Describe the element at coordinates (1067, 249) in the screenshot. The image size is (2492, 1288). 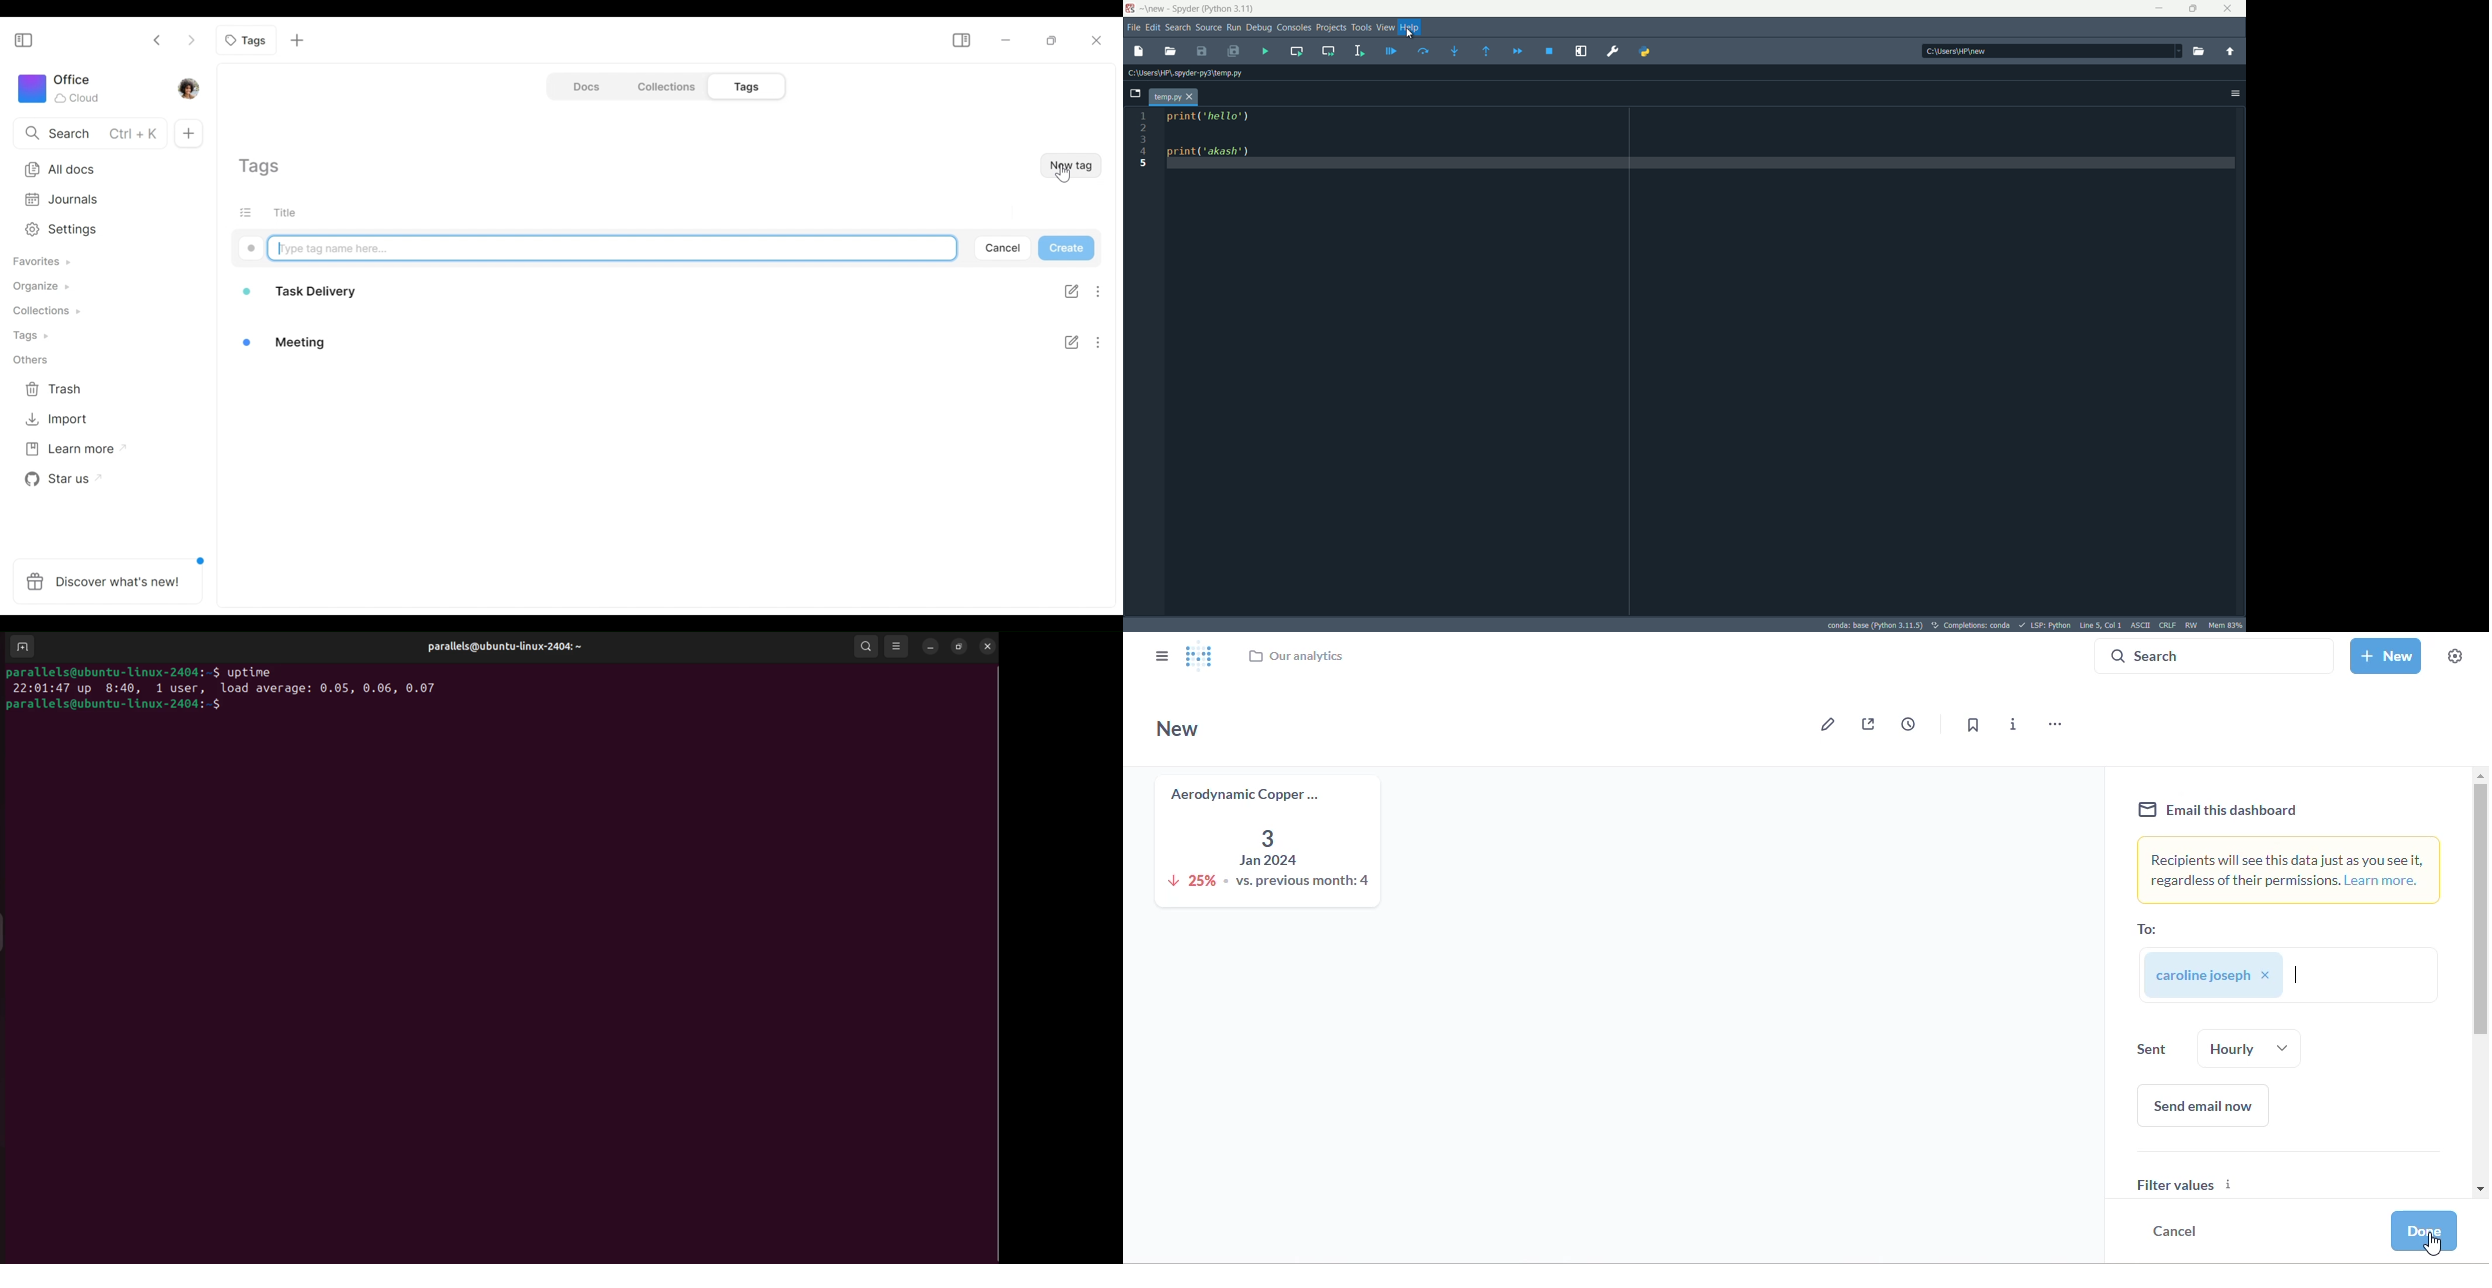
I see `Create` at that location.